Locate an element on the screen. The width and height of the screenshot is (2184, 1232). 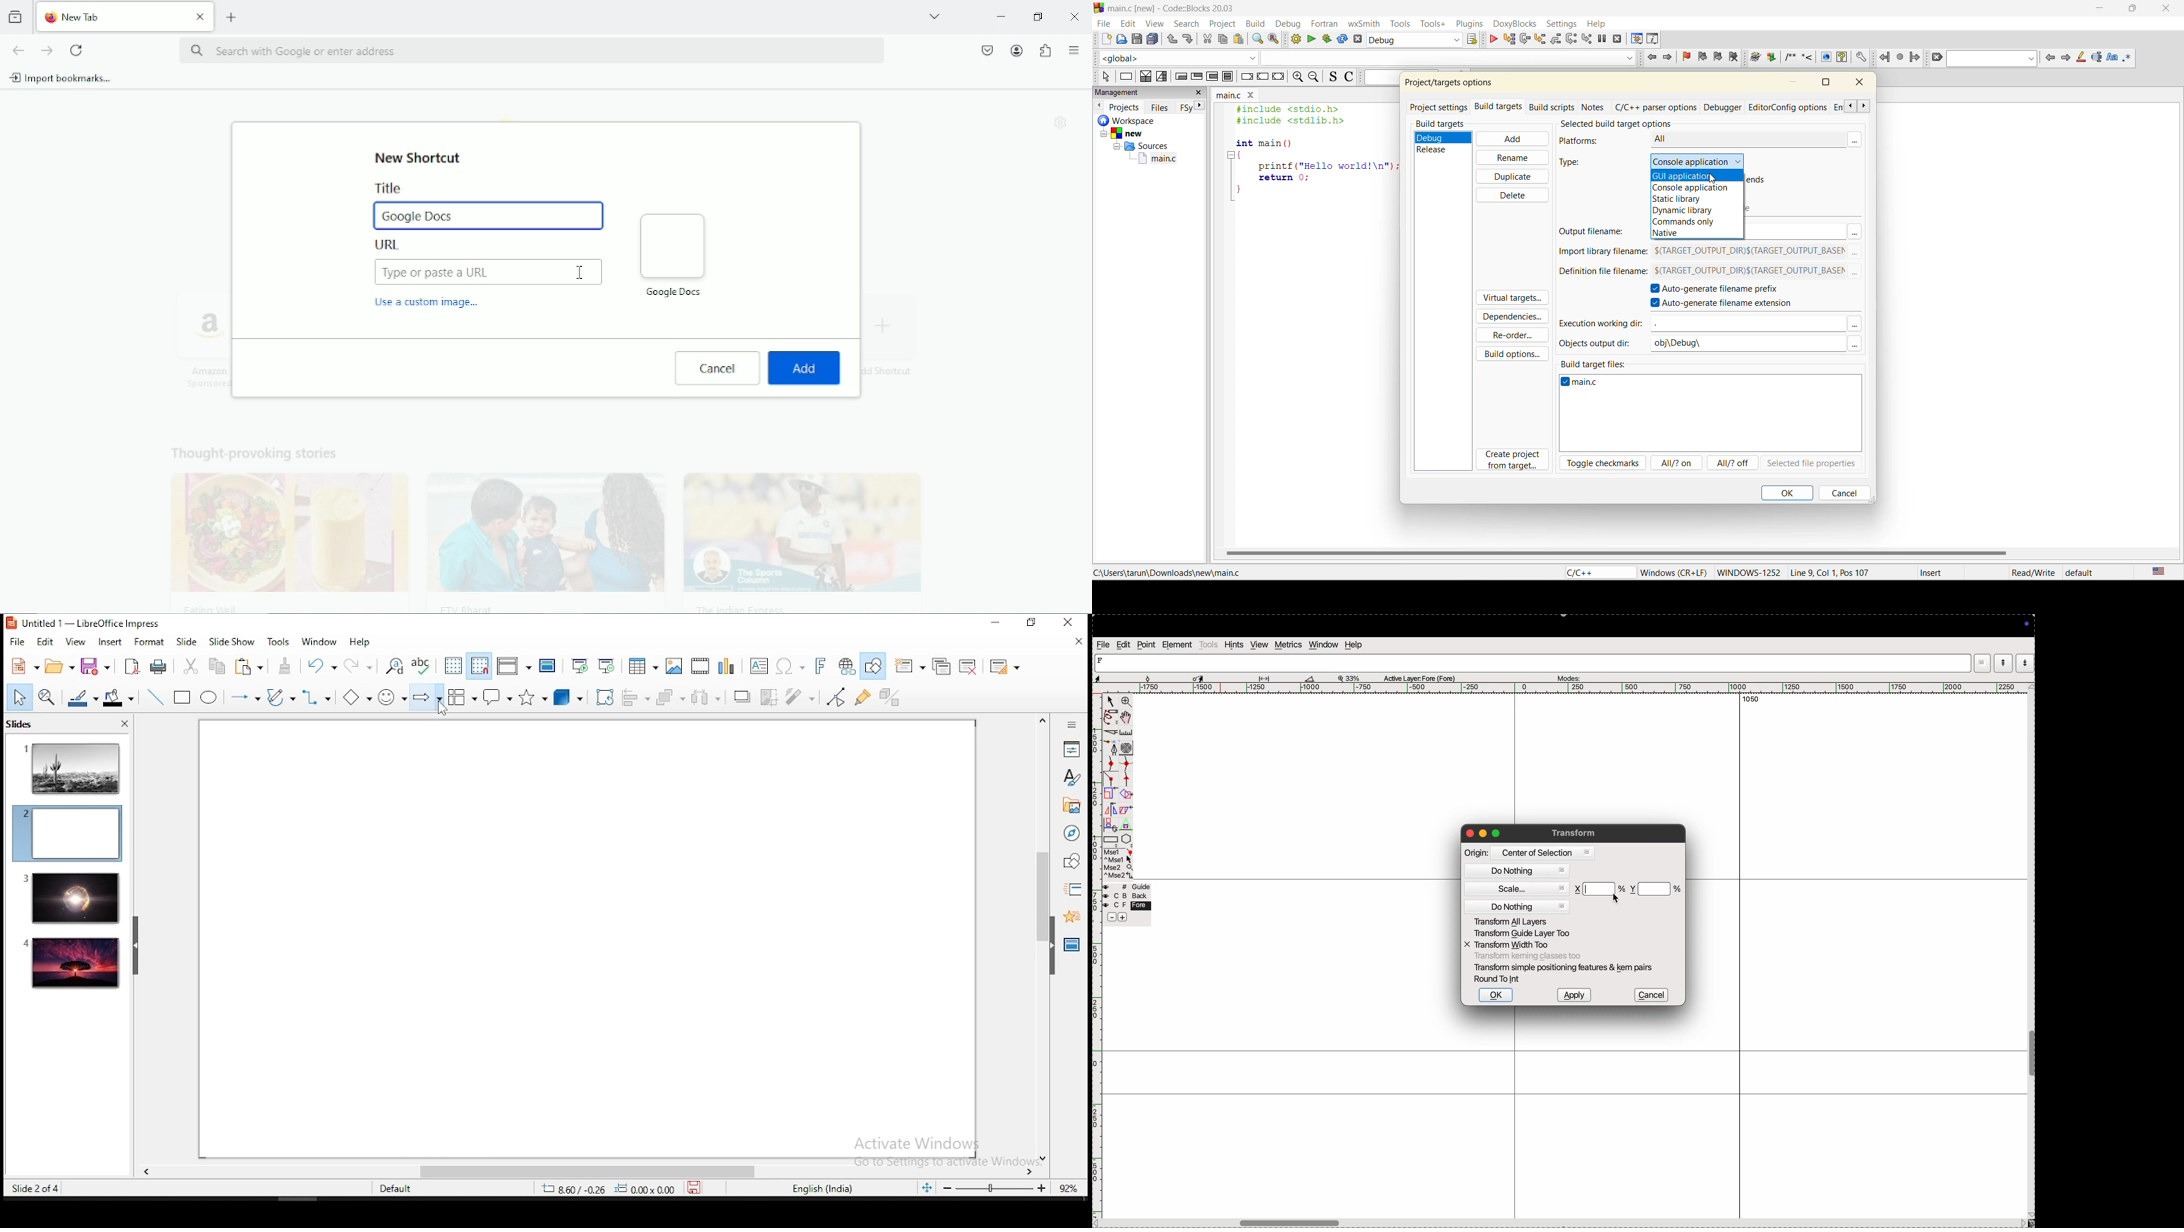
code completion search is located at coordinates (1448, 57).